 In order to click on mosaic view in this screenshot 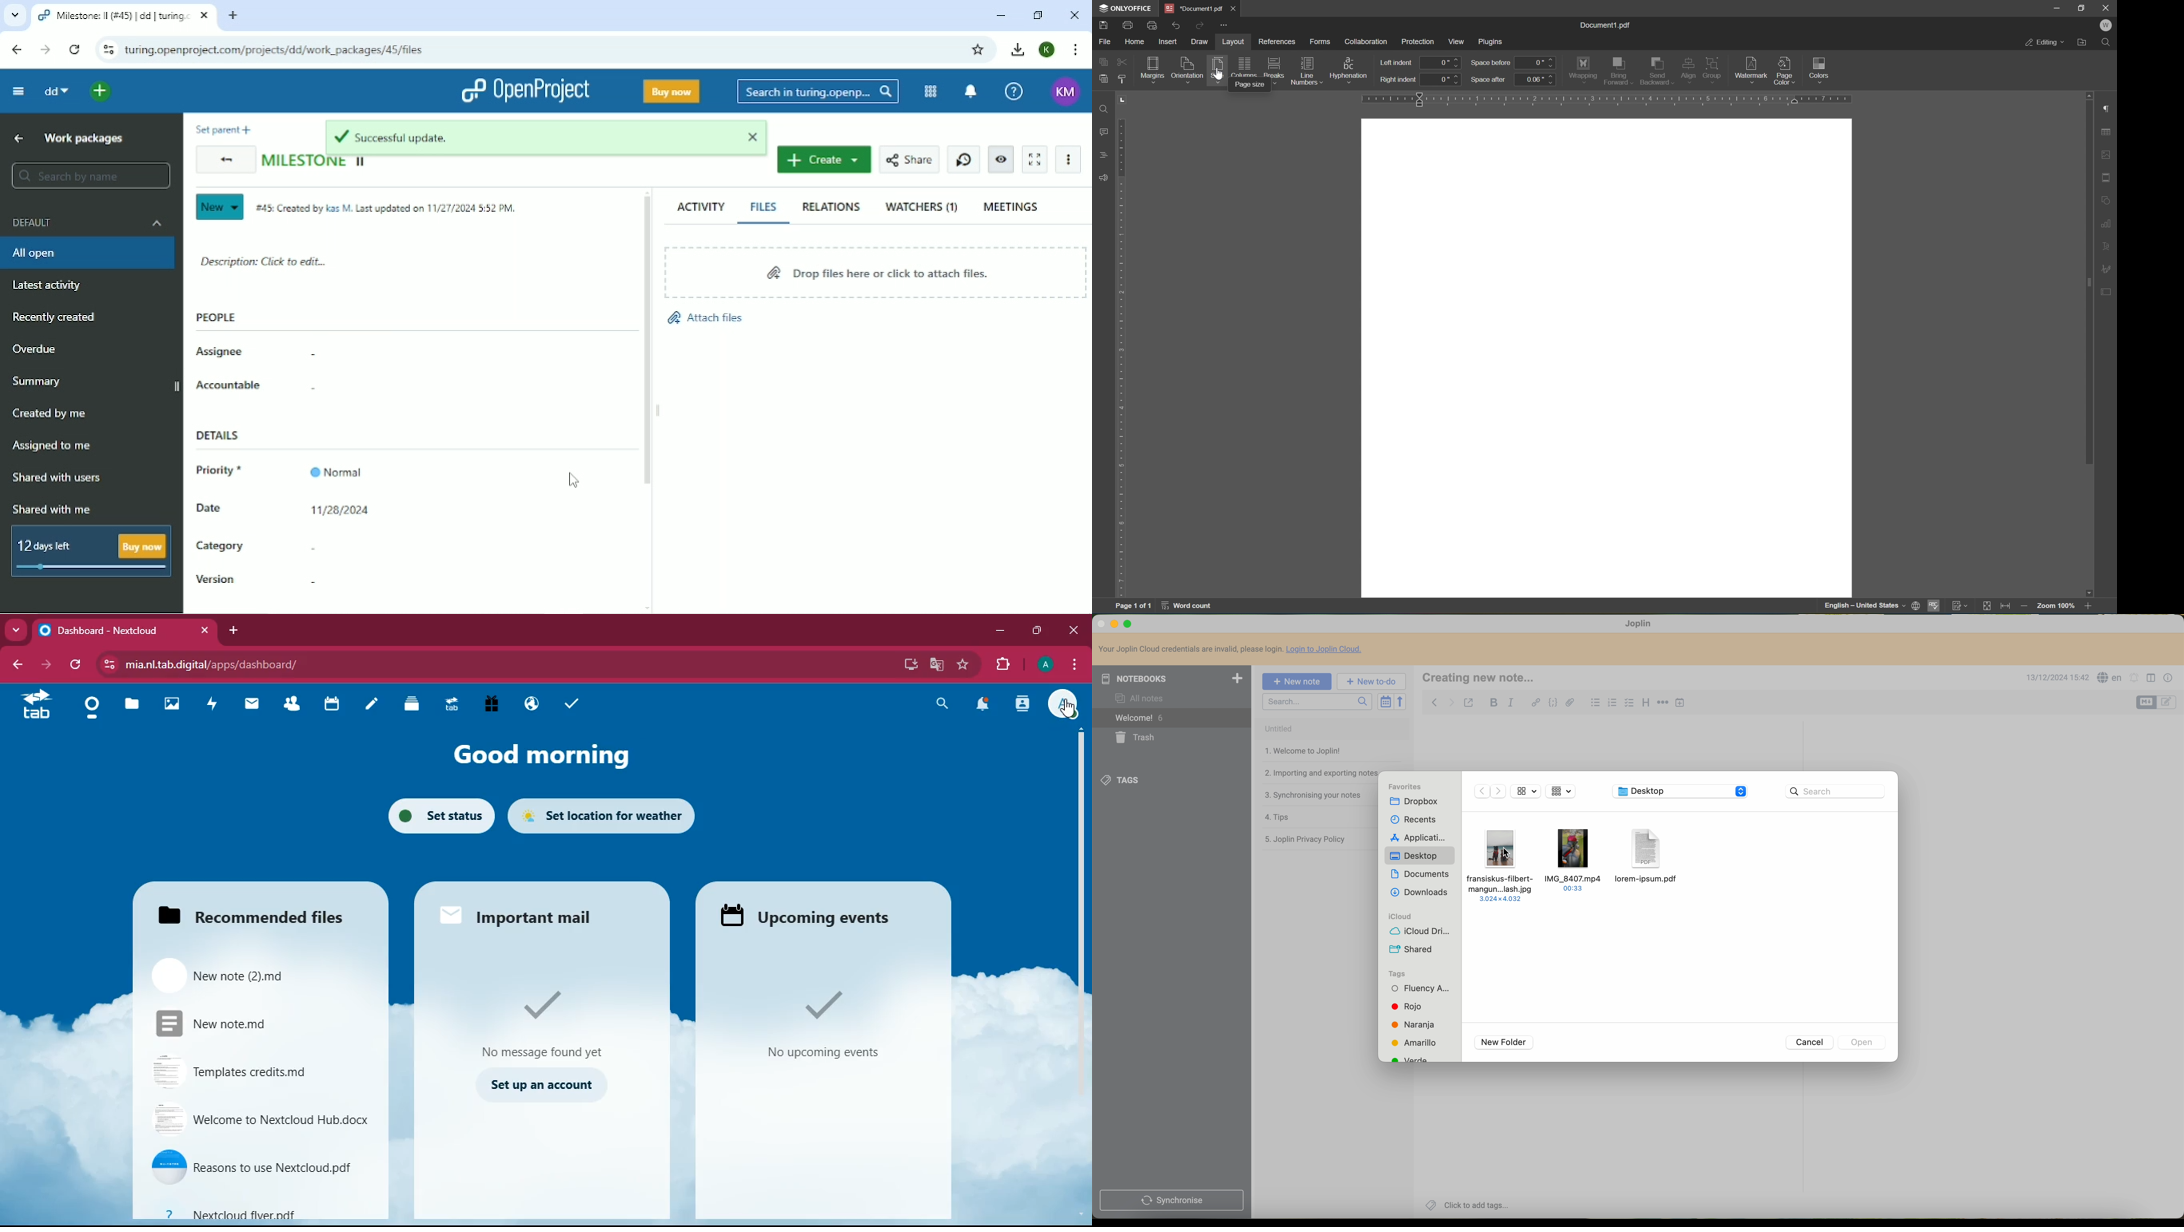, I will do `click(1566, 792)`.